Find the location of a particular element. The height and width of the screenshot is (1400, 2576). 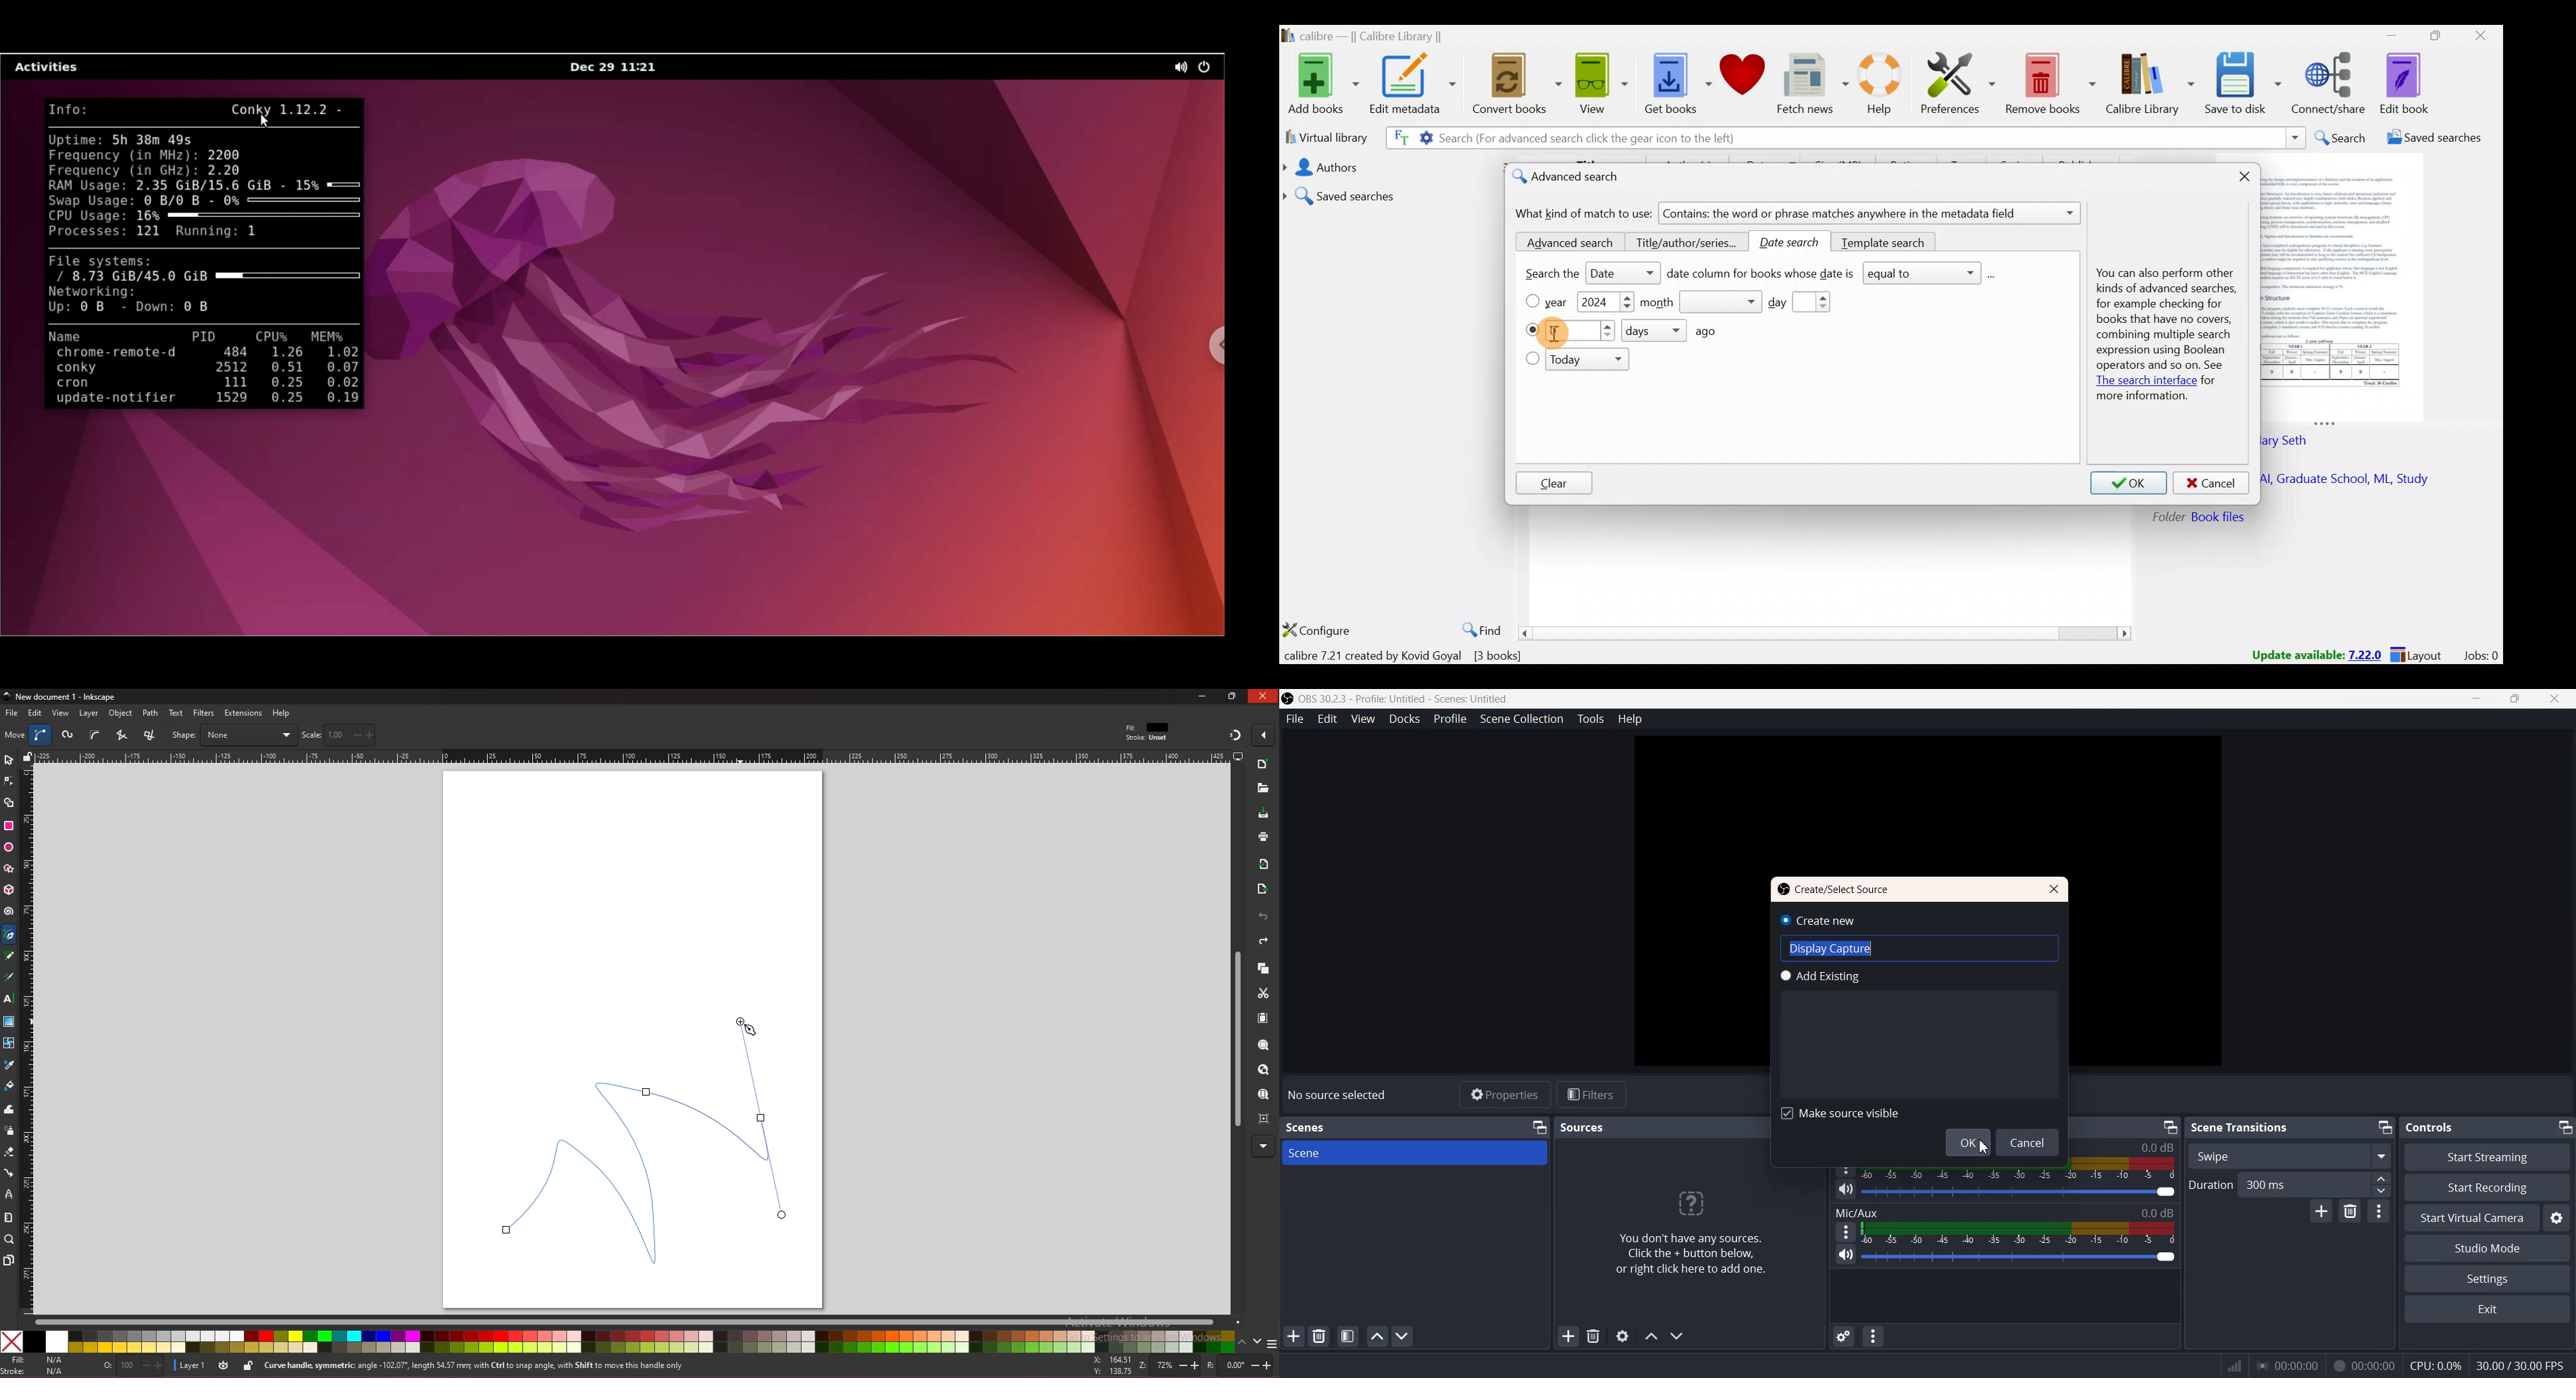

edit is located at coordinates (36, 712).